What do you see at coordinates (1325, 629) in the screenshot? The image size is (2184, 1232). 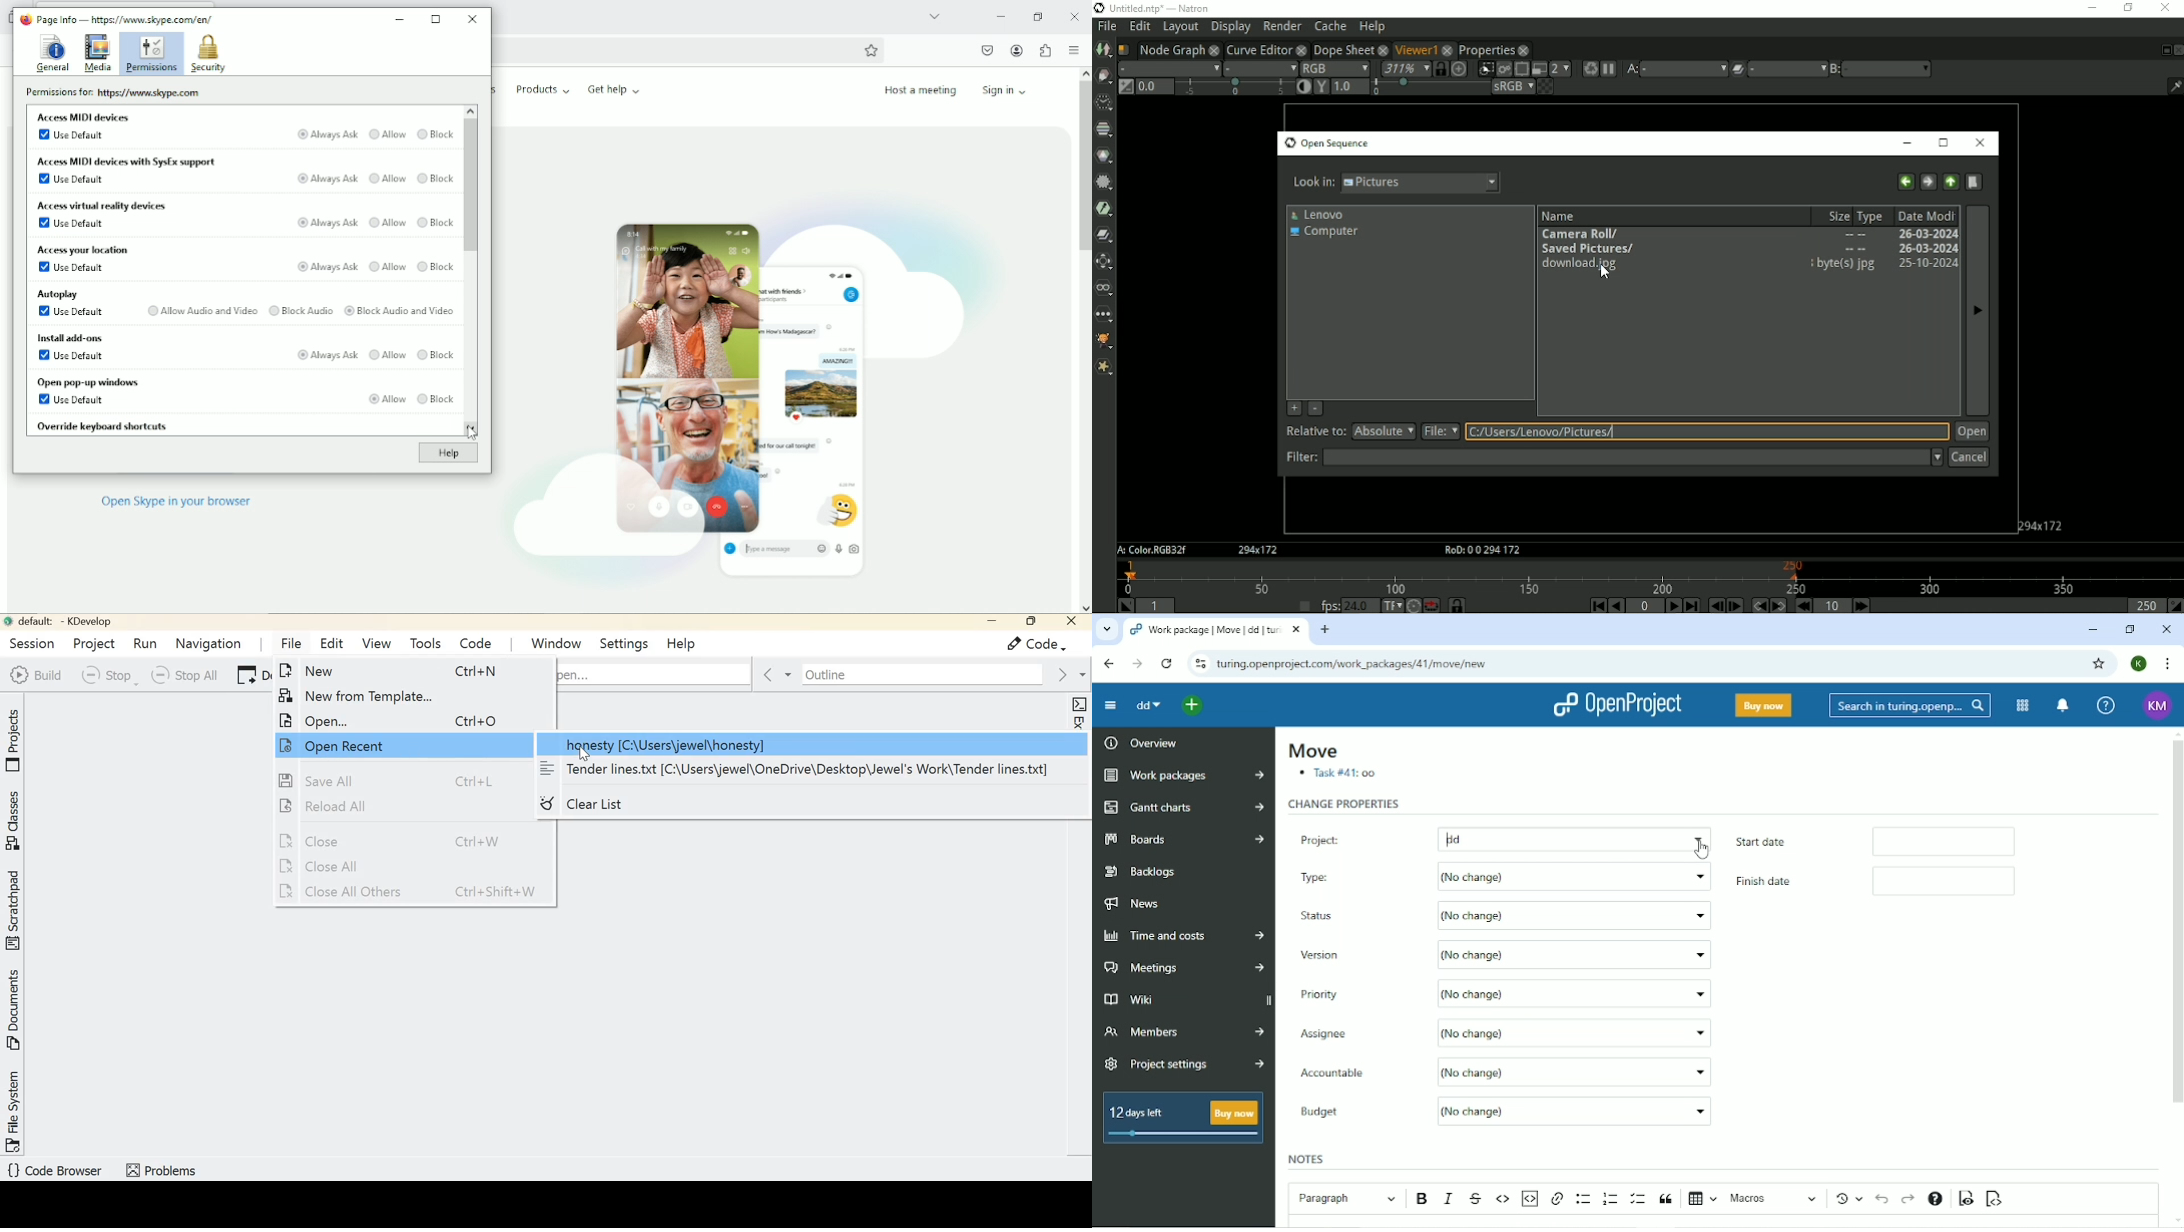 I see `New tab` at bounding box center [1325, 629].